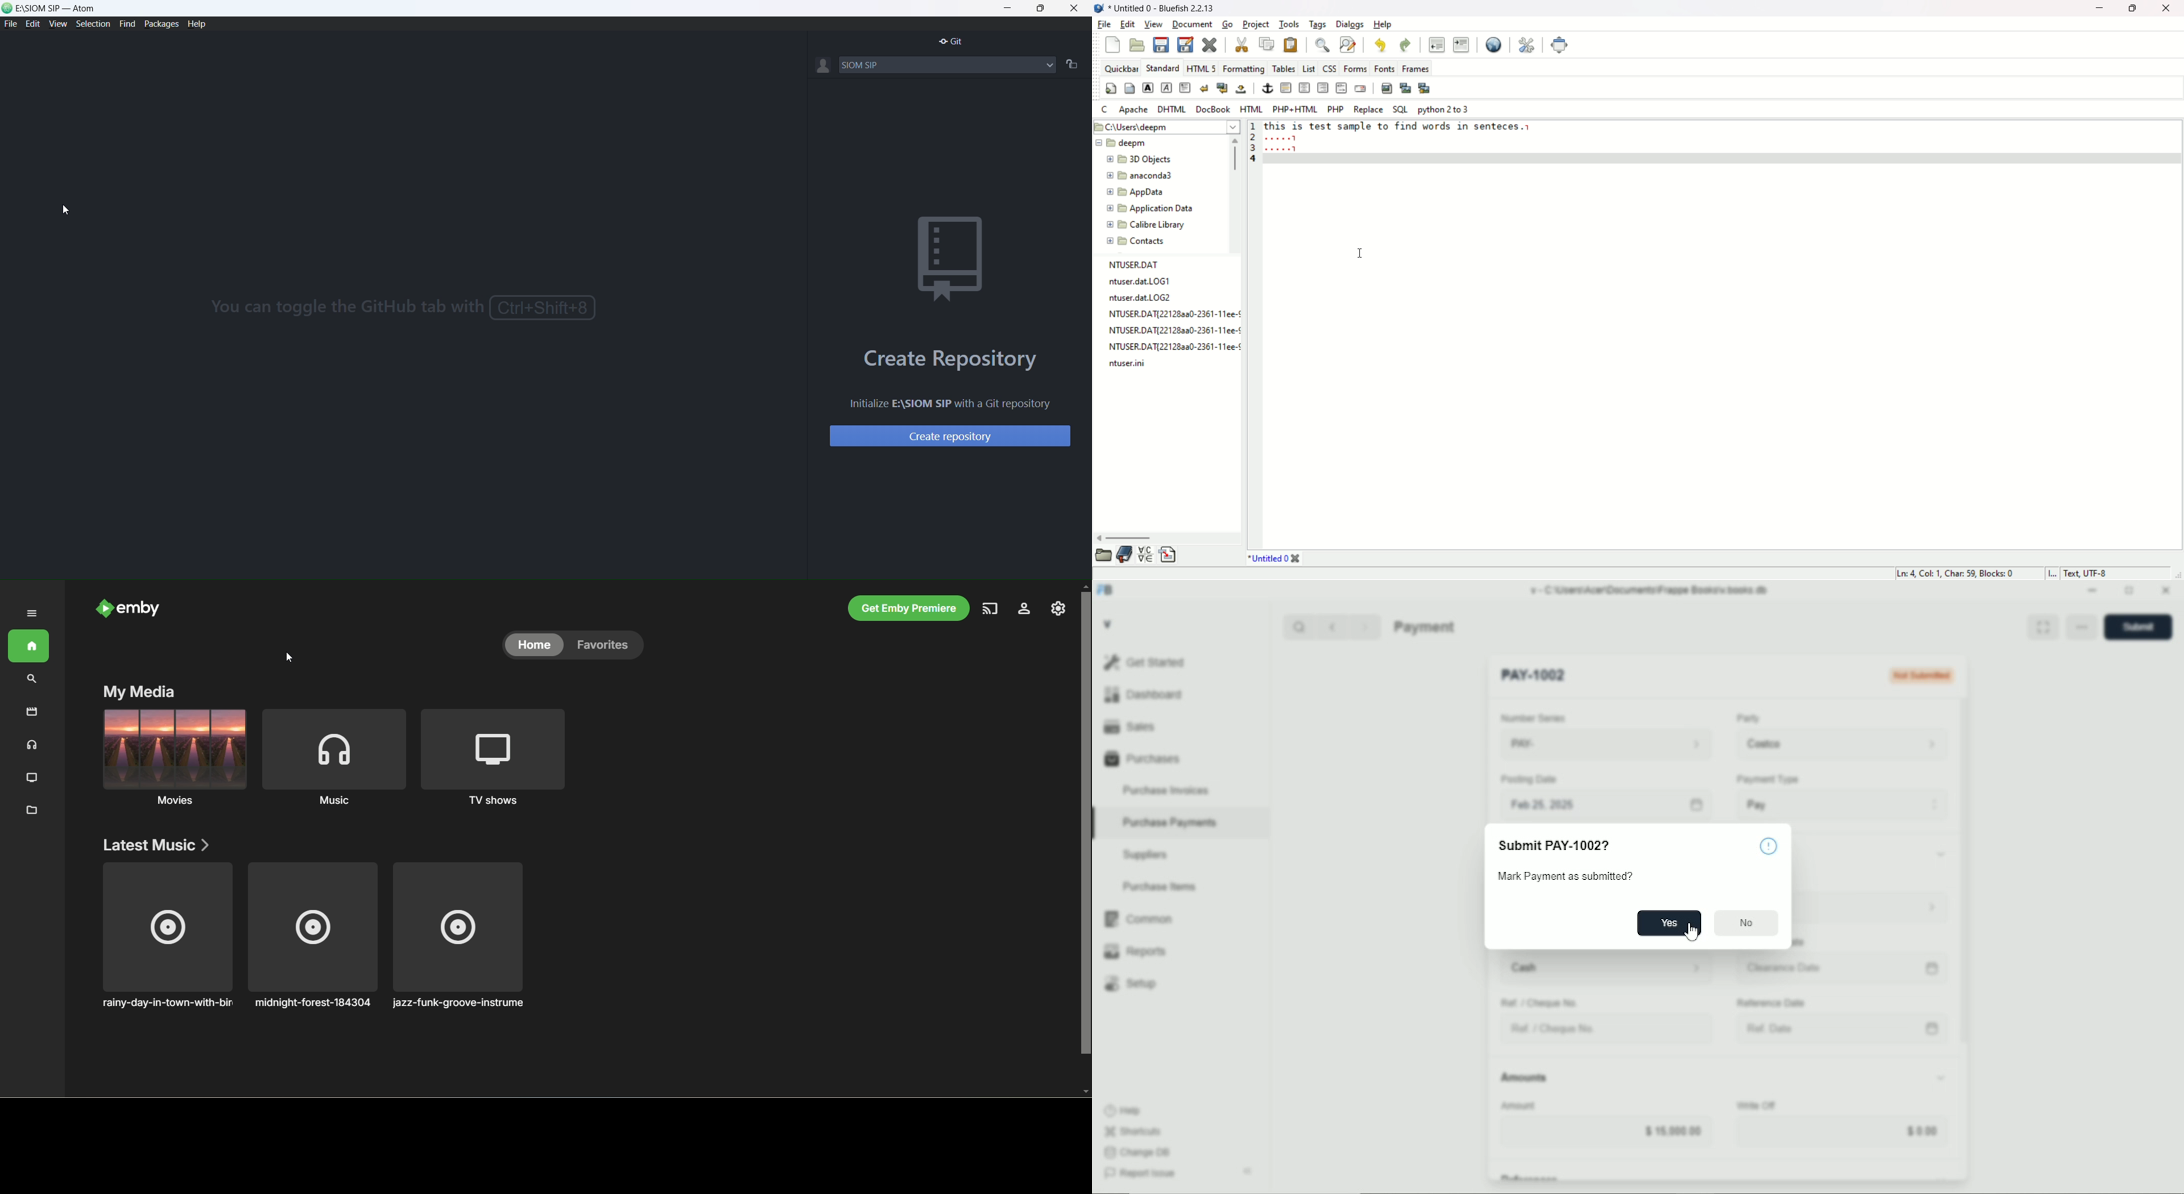  What do you see at coordinates (1329, 68) in the screenshot?
I see `css` at bounding box center [1329, 68].